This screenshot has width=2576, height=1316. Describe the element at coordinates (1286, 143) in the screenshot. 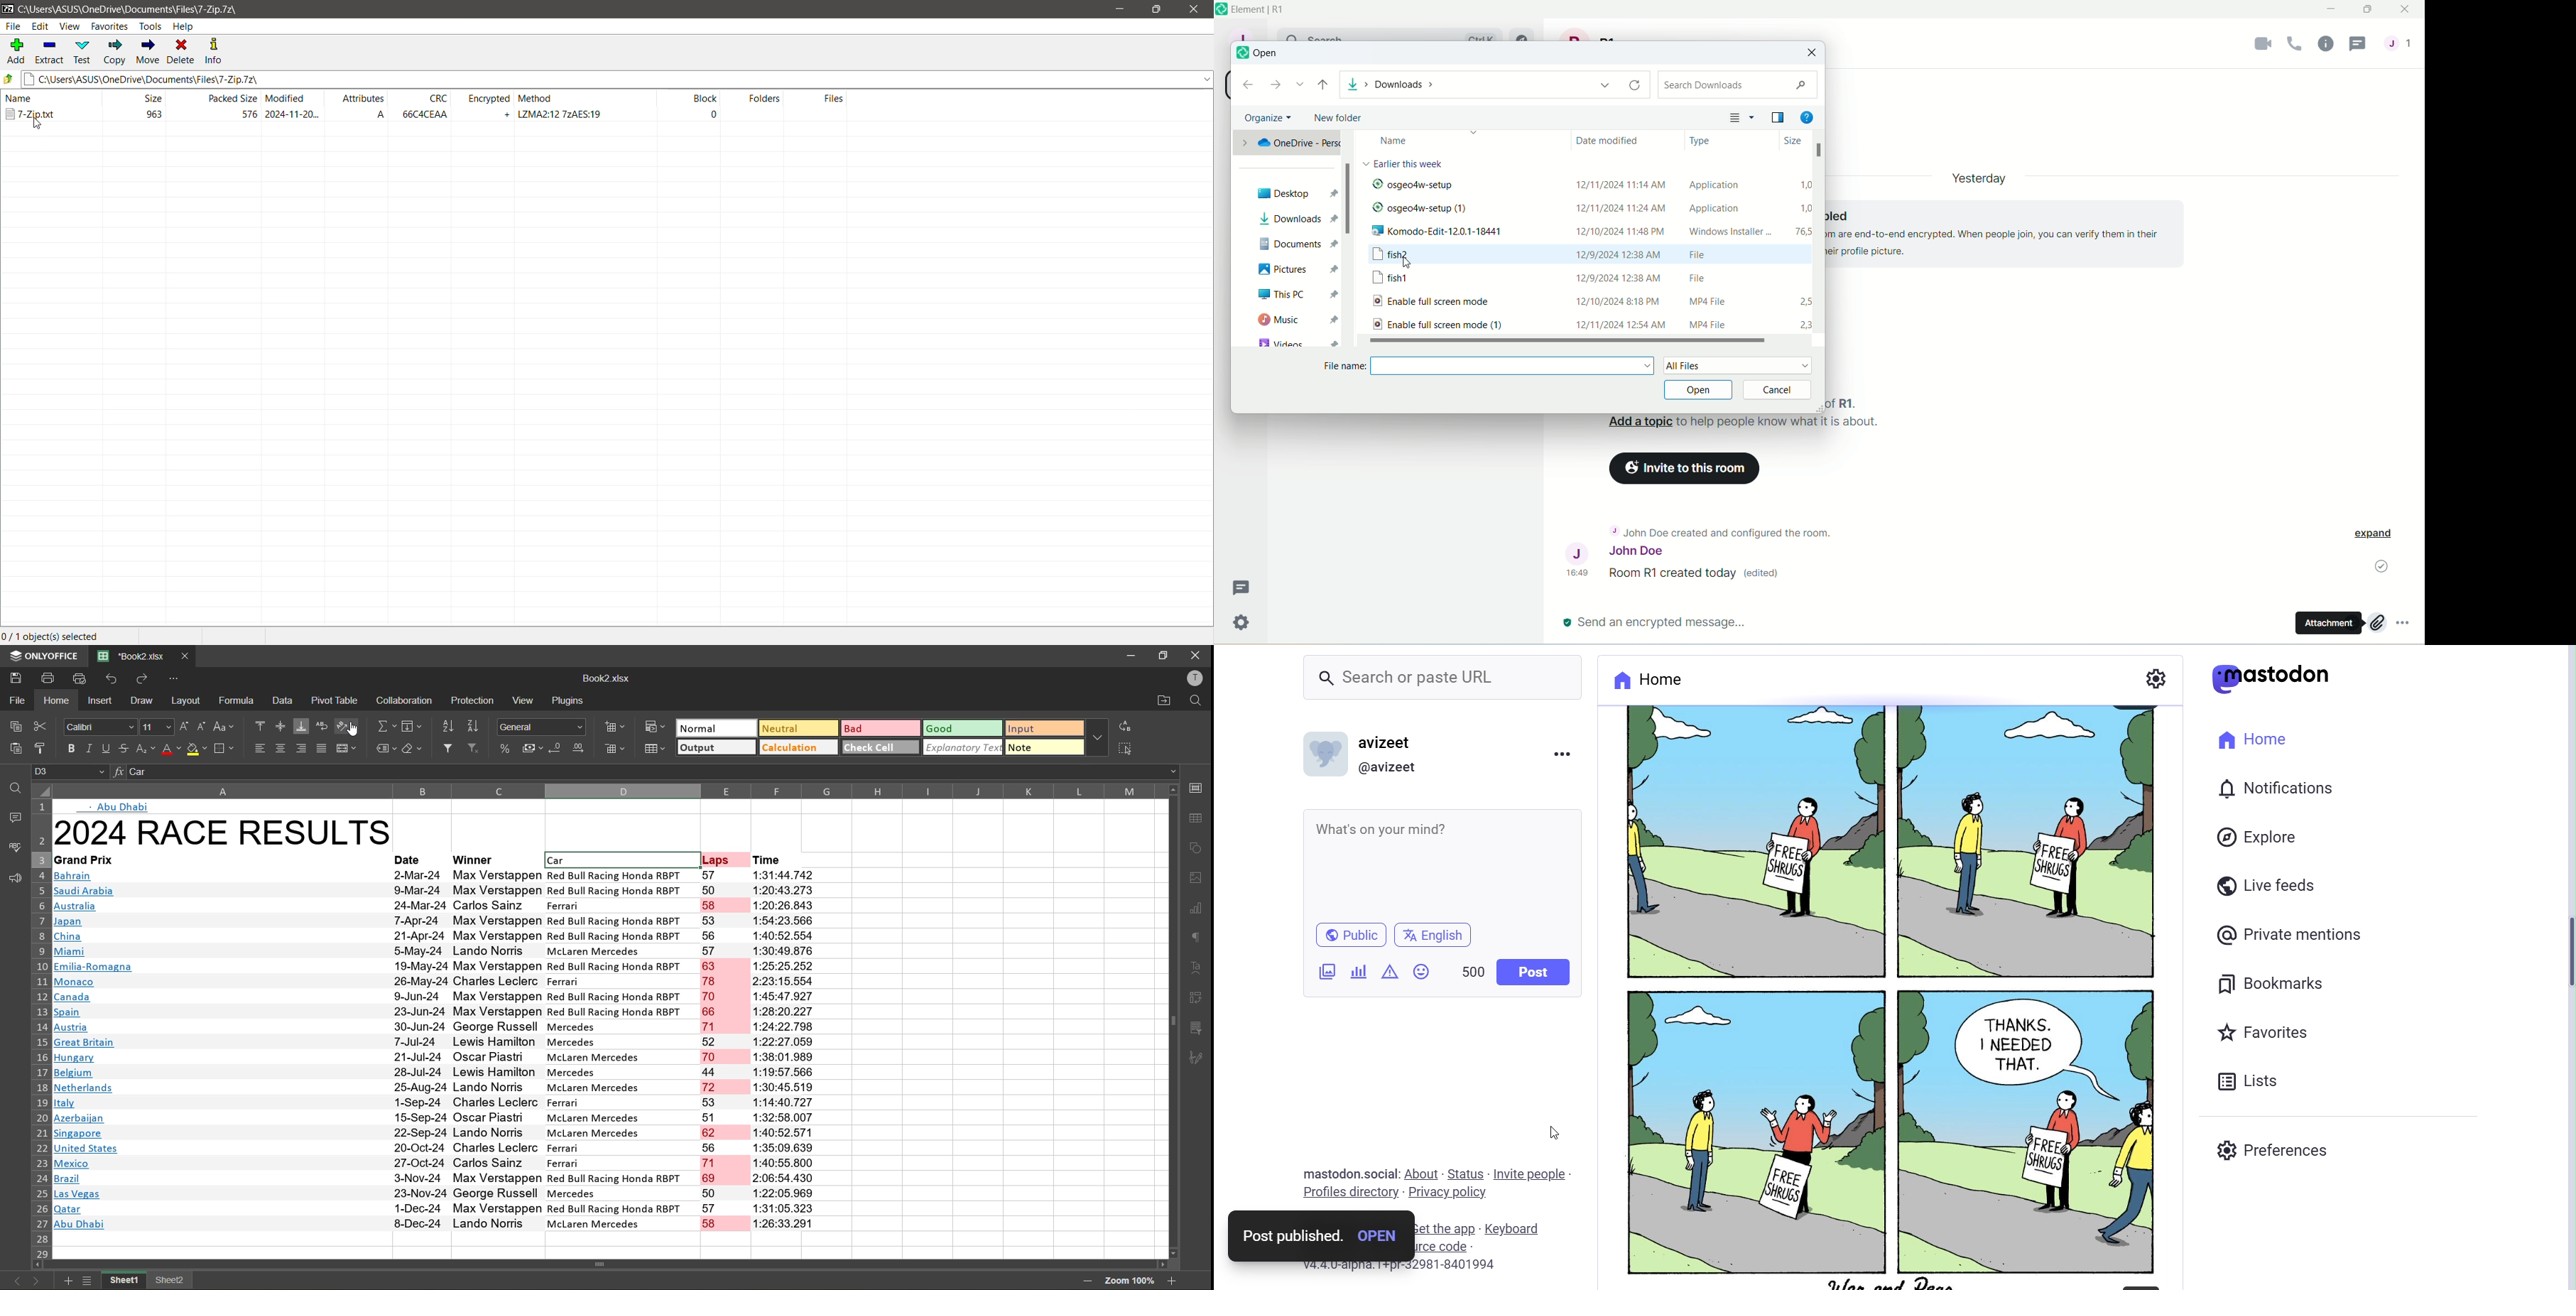

I see `onedrive` at that location.